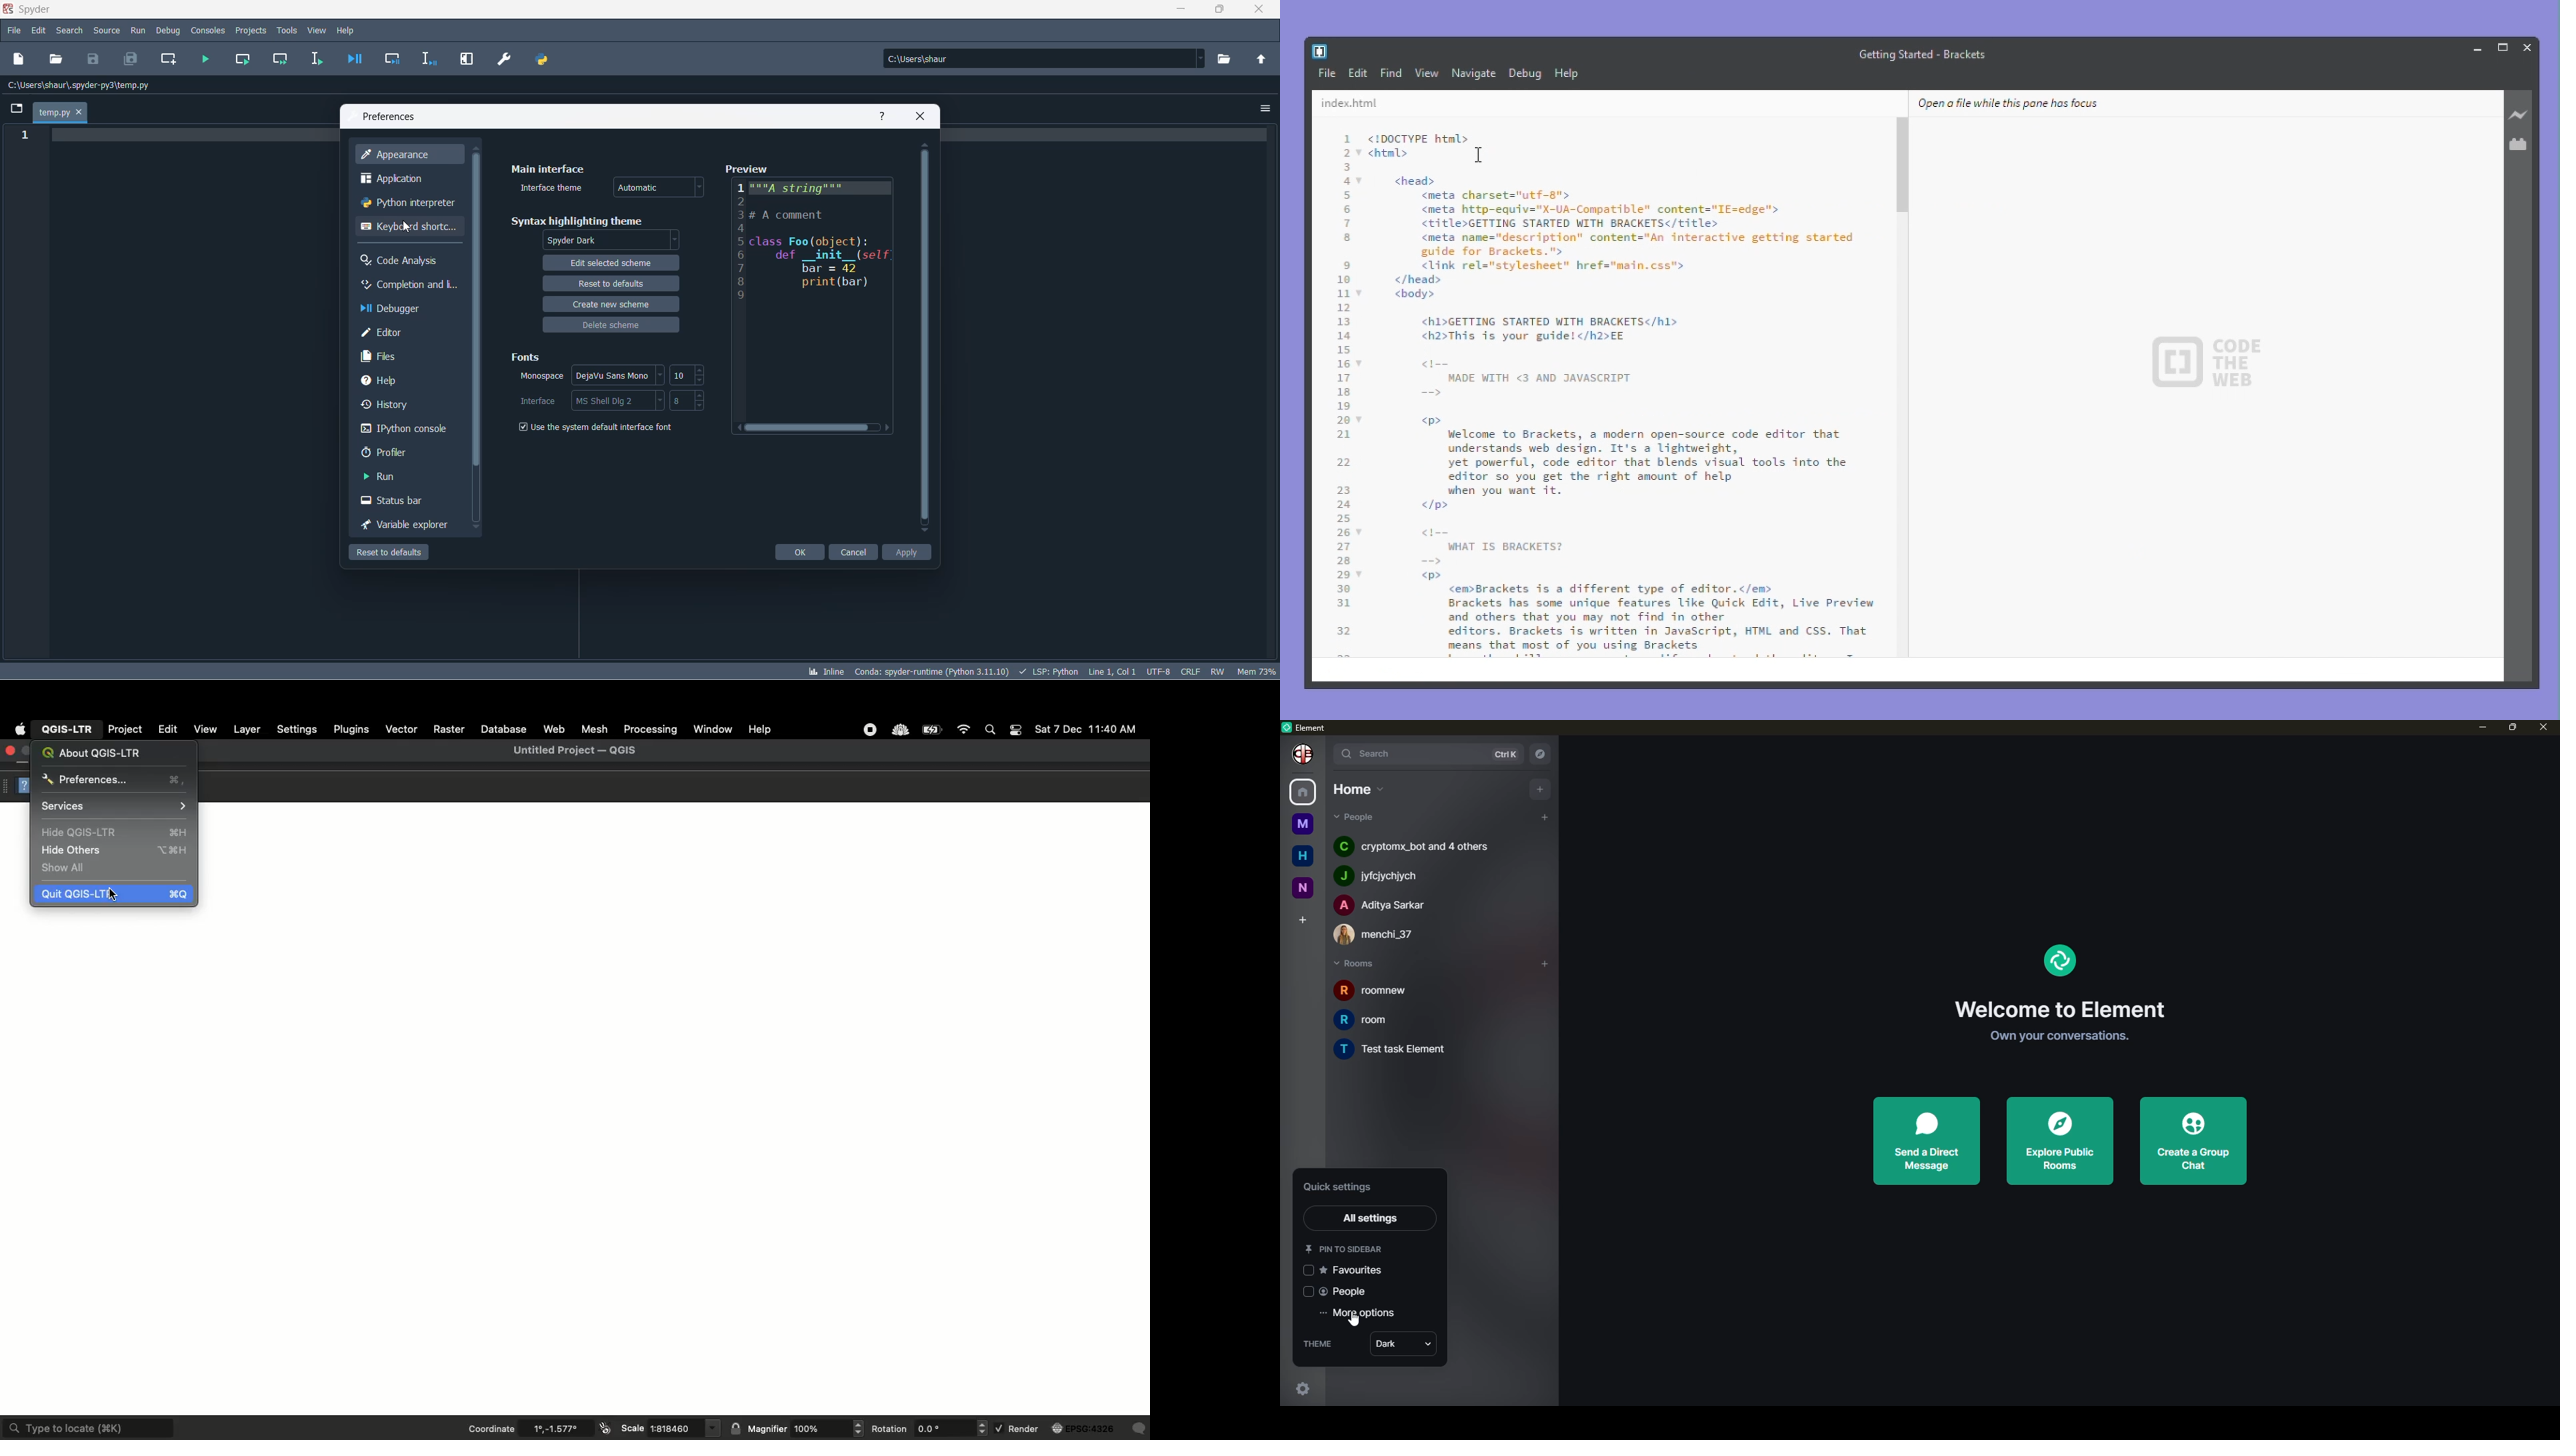 Image resolution: width=2576 pixels, height=1456 pixels. What do you see at coordinates (1347, 210) in the screenshot?
I see `6` at bounding box center [1347, 210].